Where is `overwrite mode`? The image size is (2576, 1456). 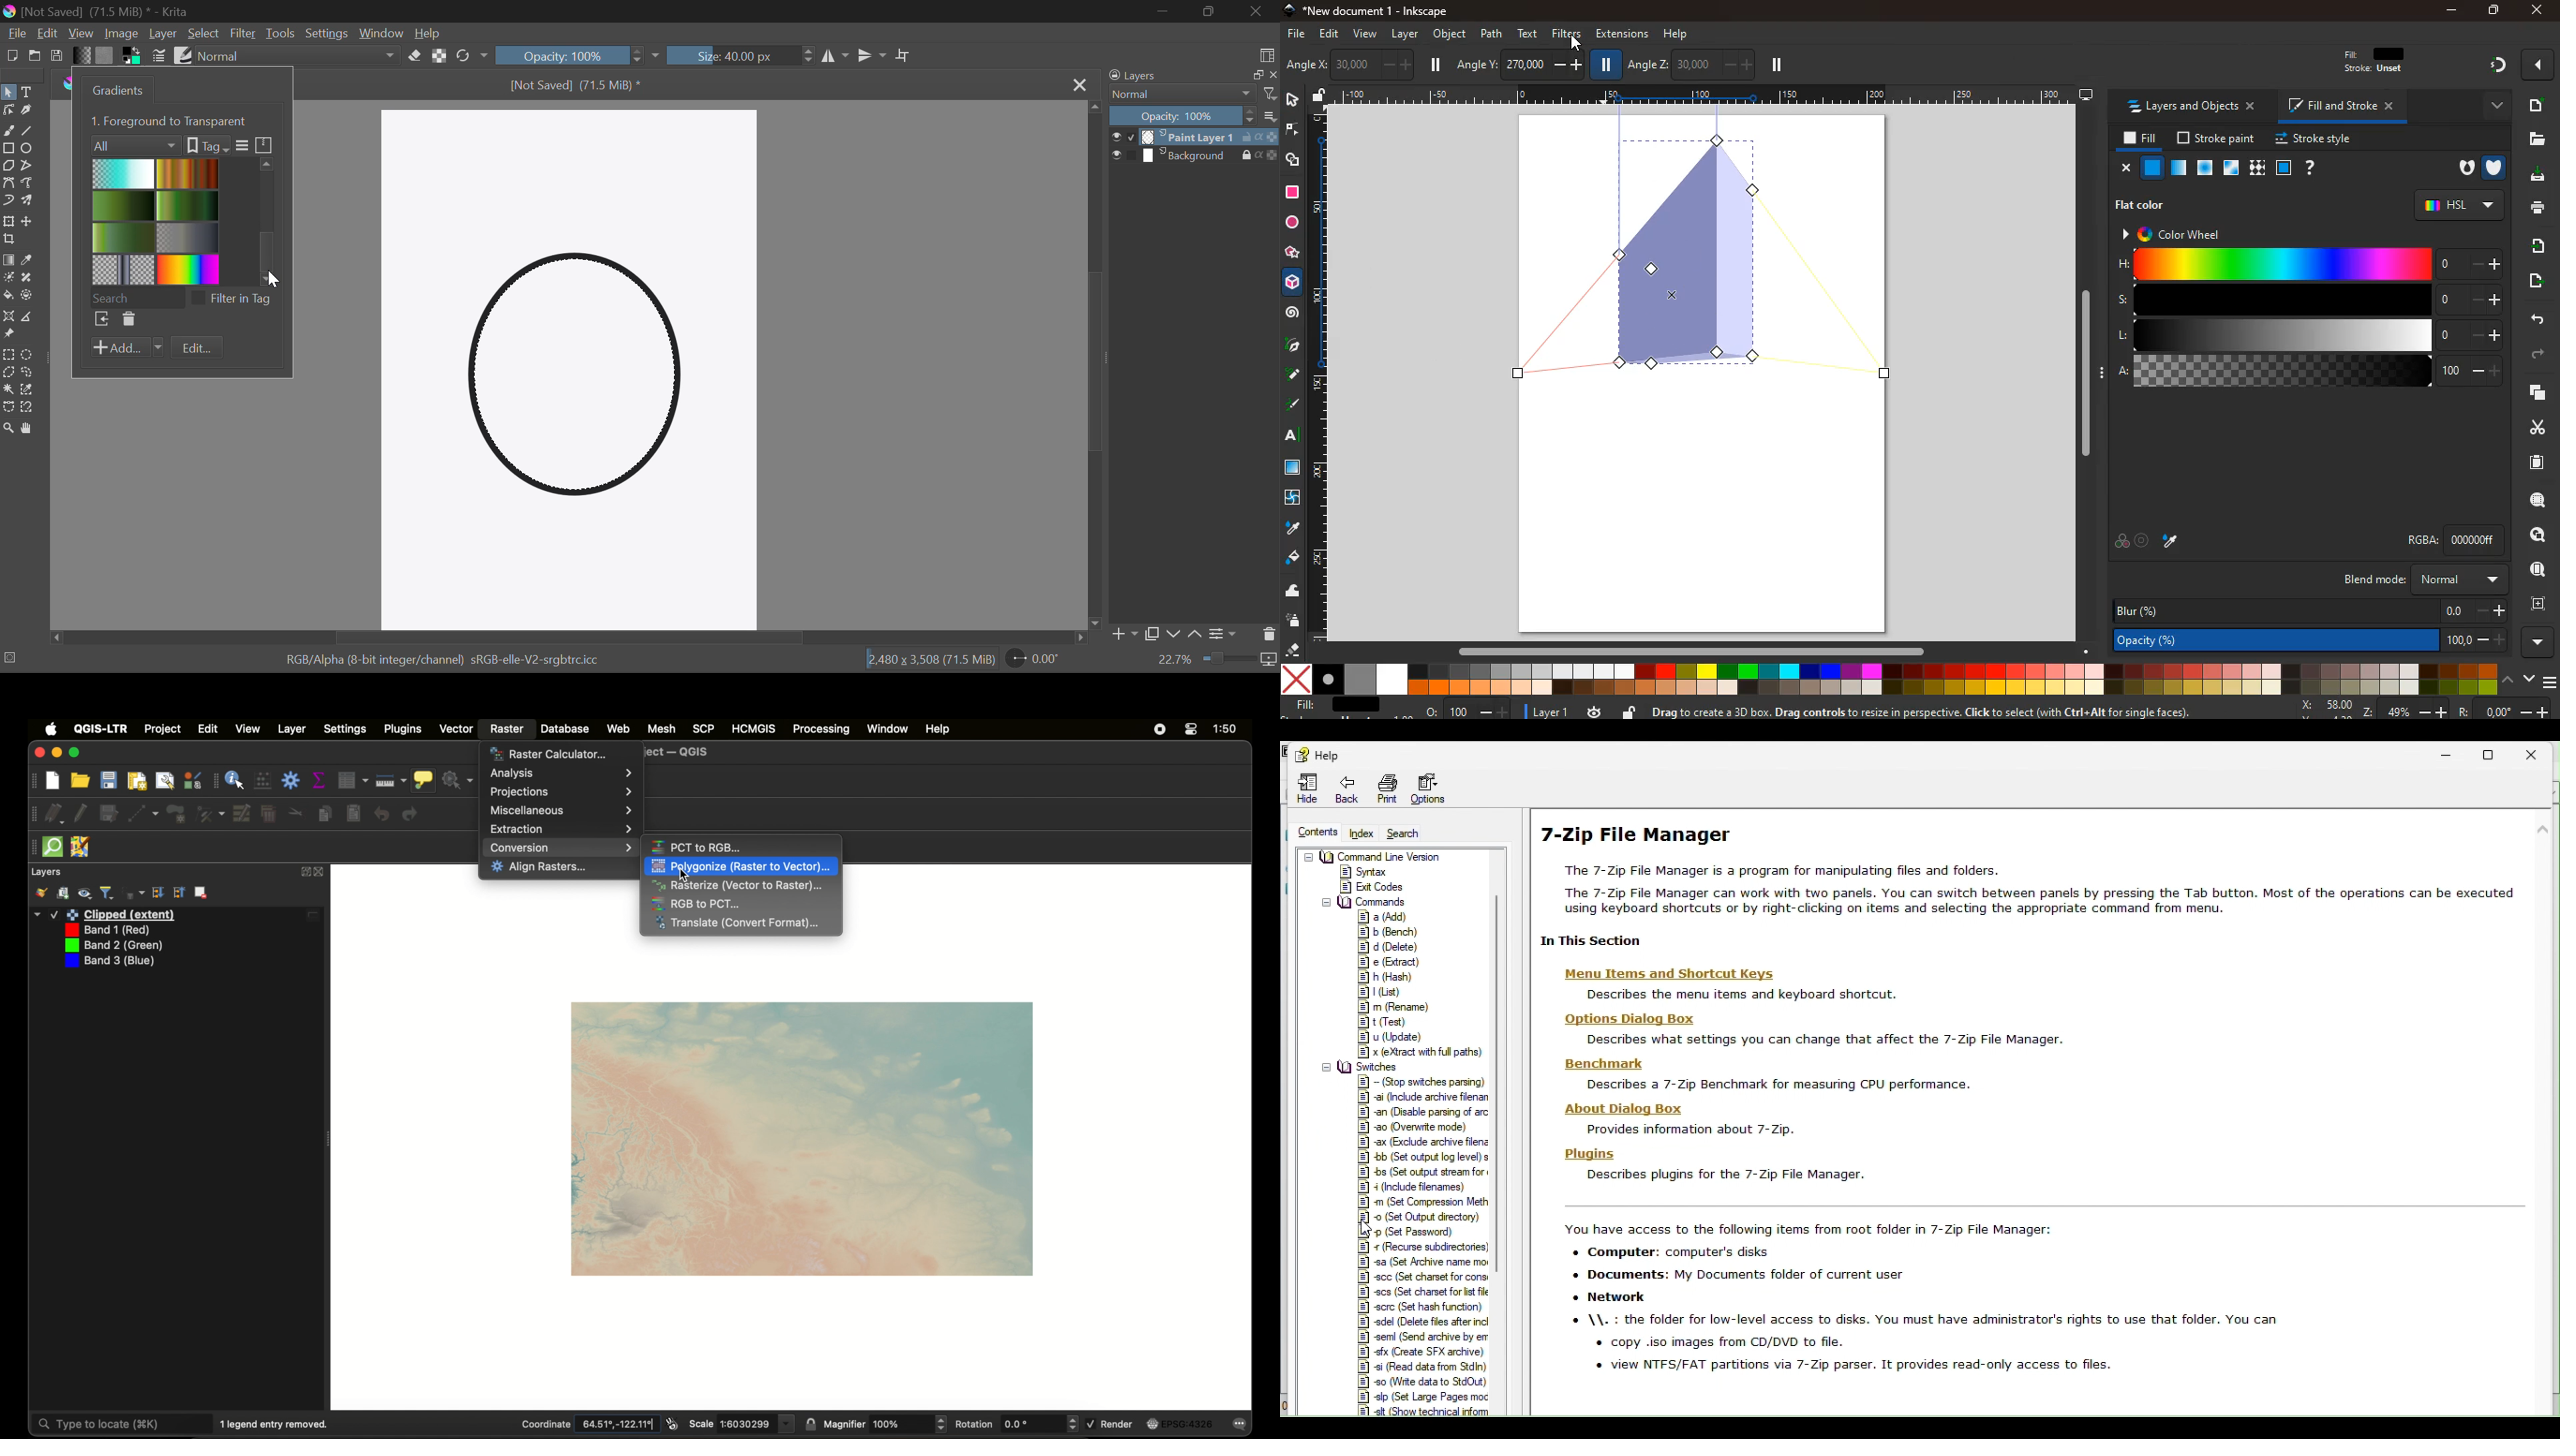 overwrite mode is located at coordinates (1415, 1128).